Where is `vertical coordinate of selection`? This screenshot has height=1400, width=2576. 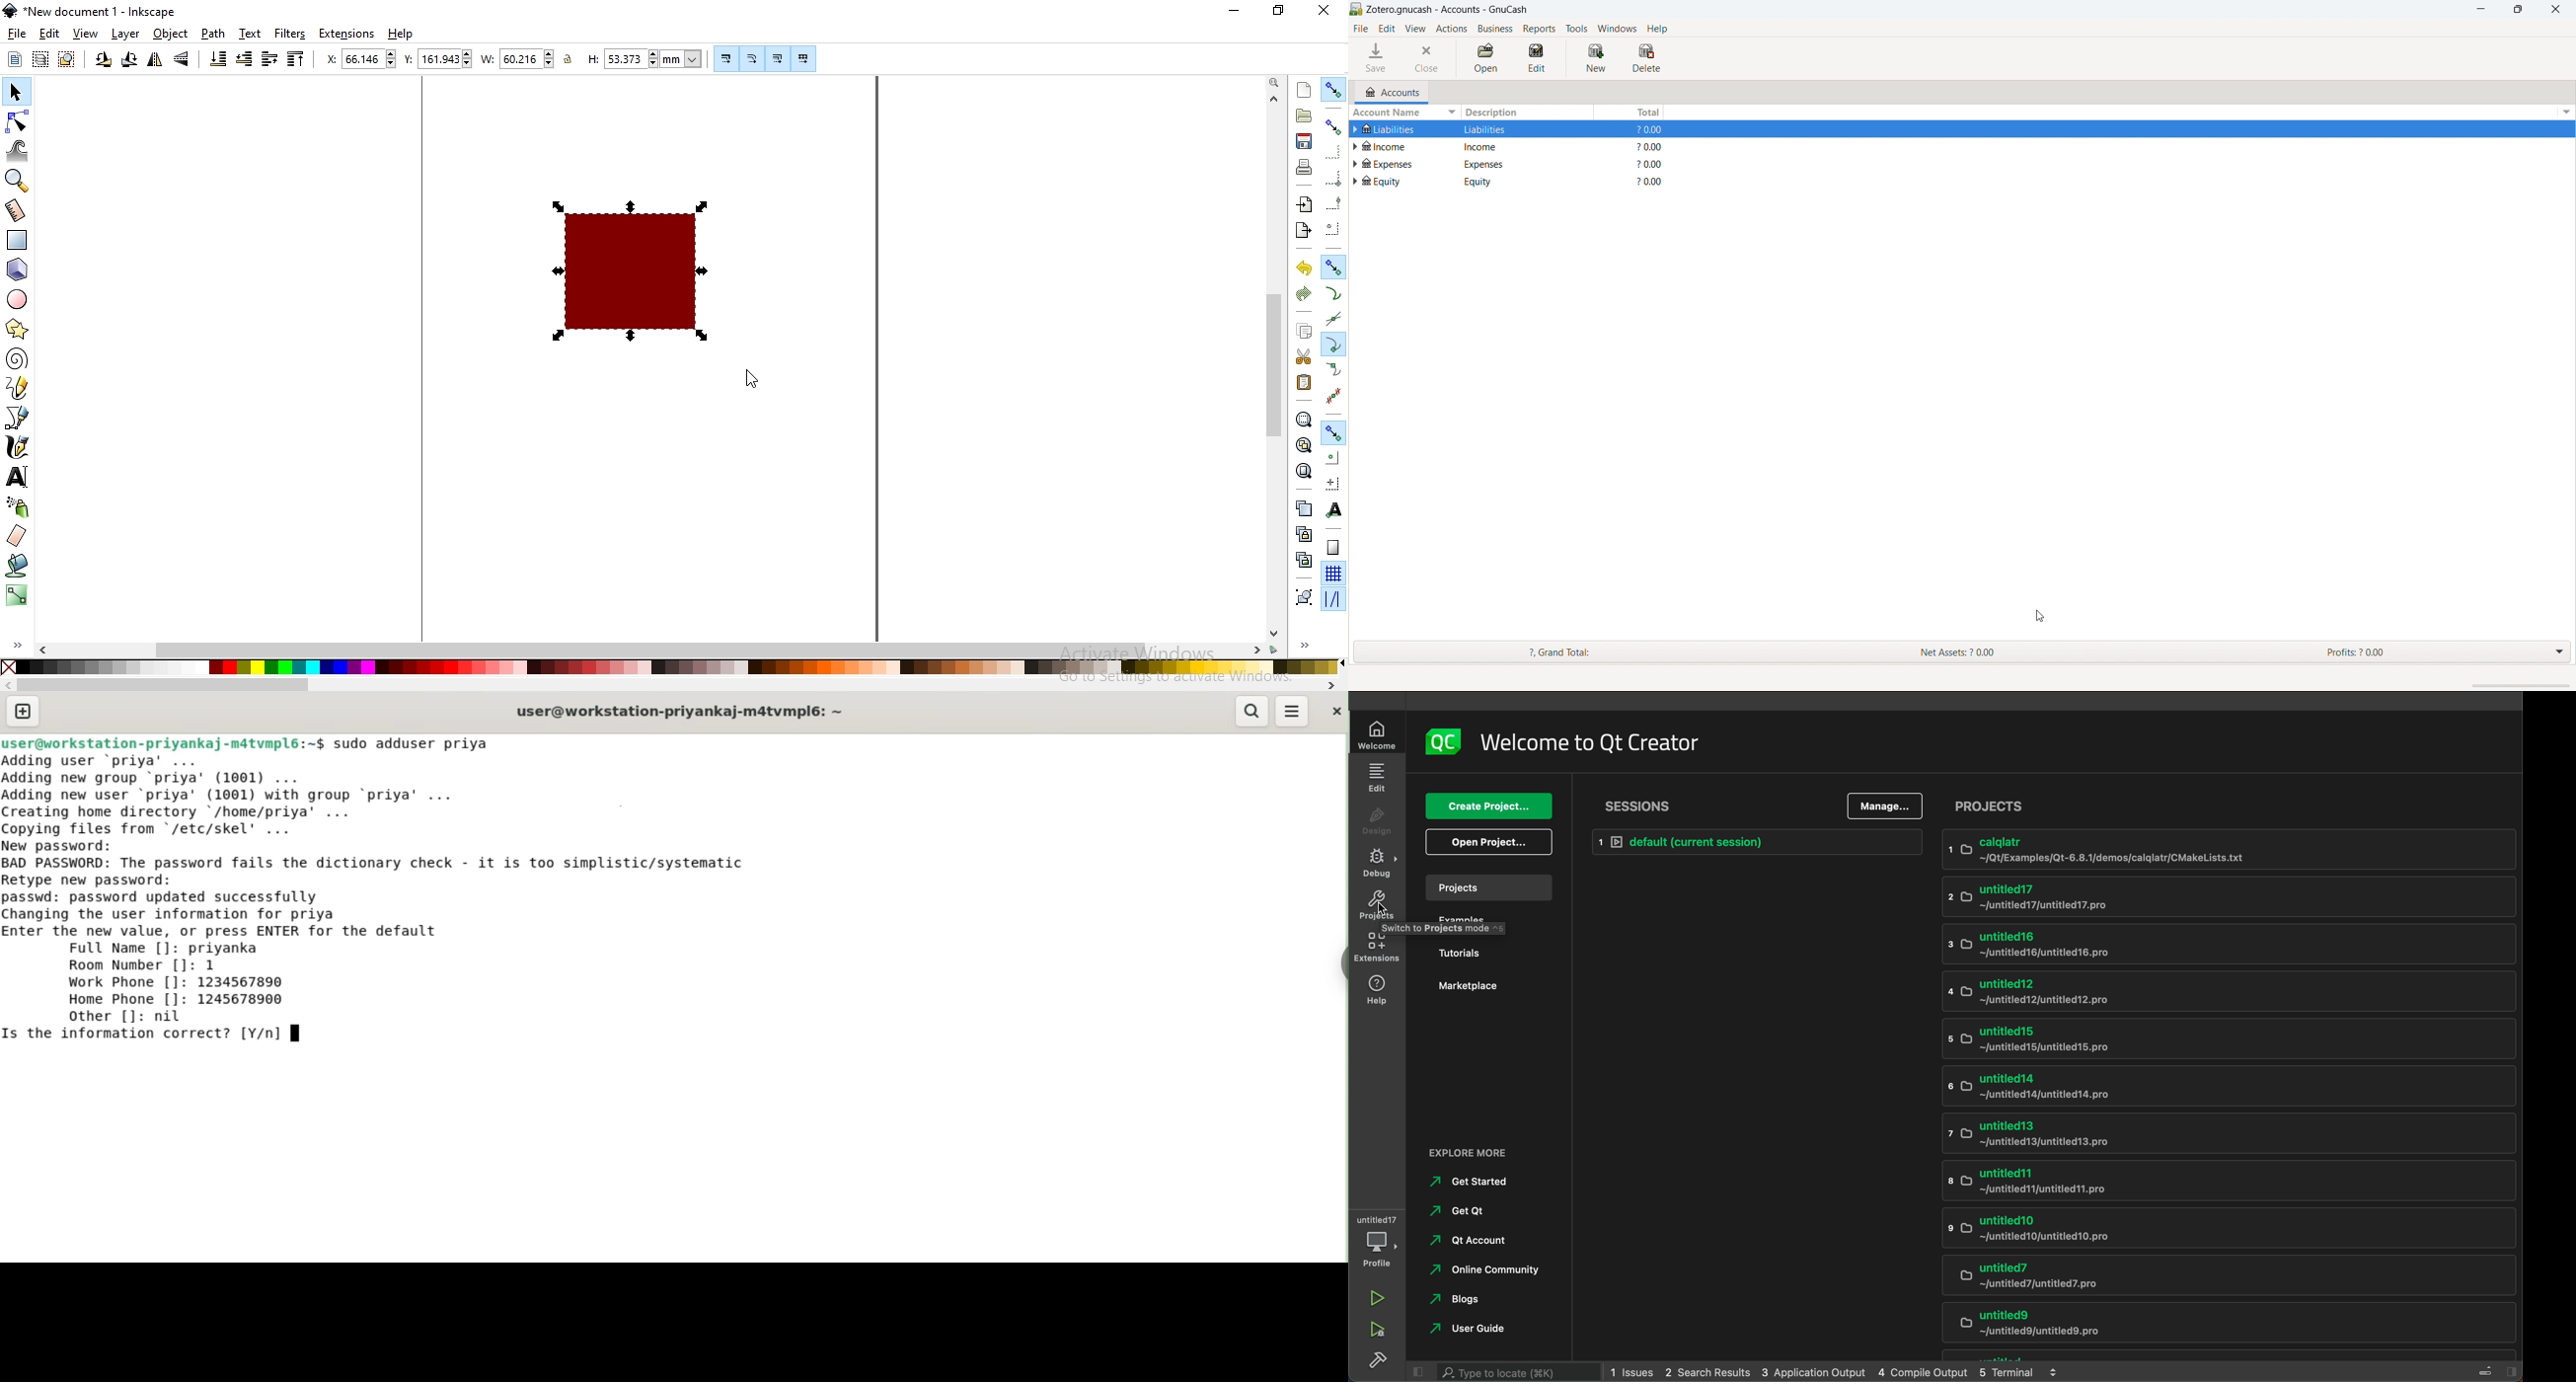 vertical coordinate of selection is located at coordinates (409, 59).